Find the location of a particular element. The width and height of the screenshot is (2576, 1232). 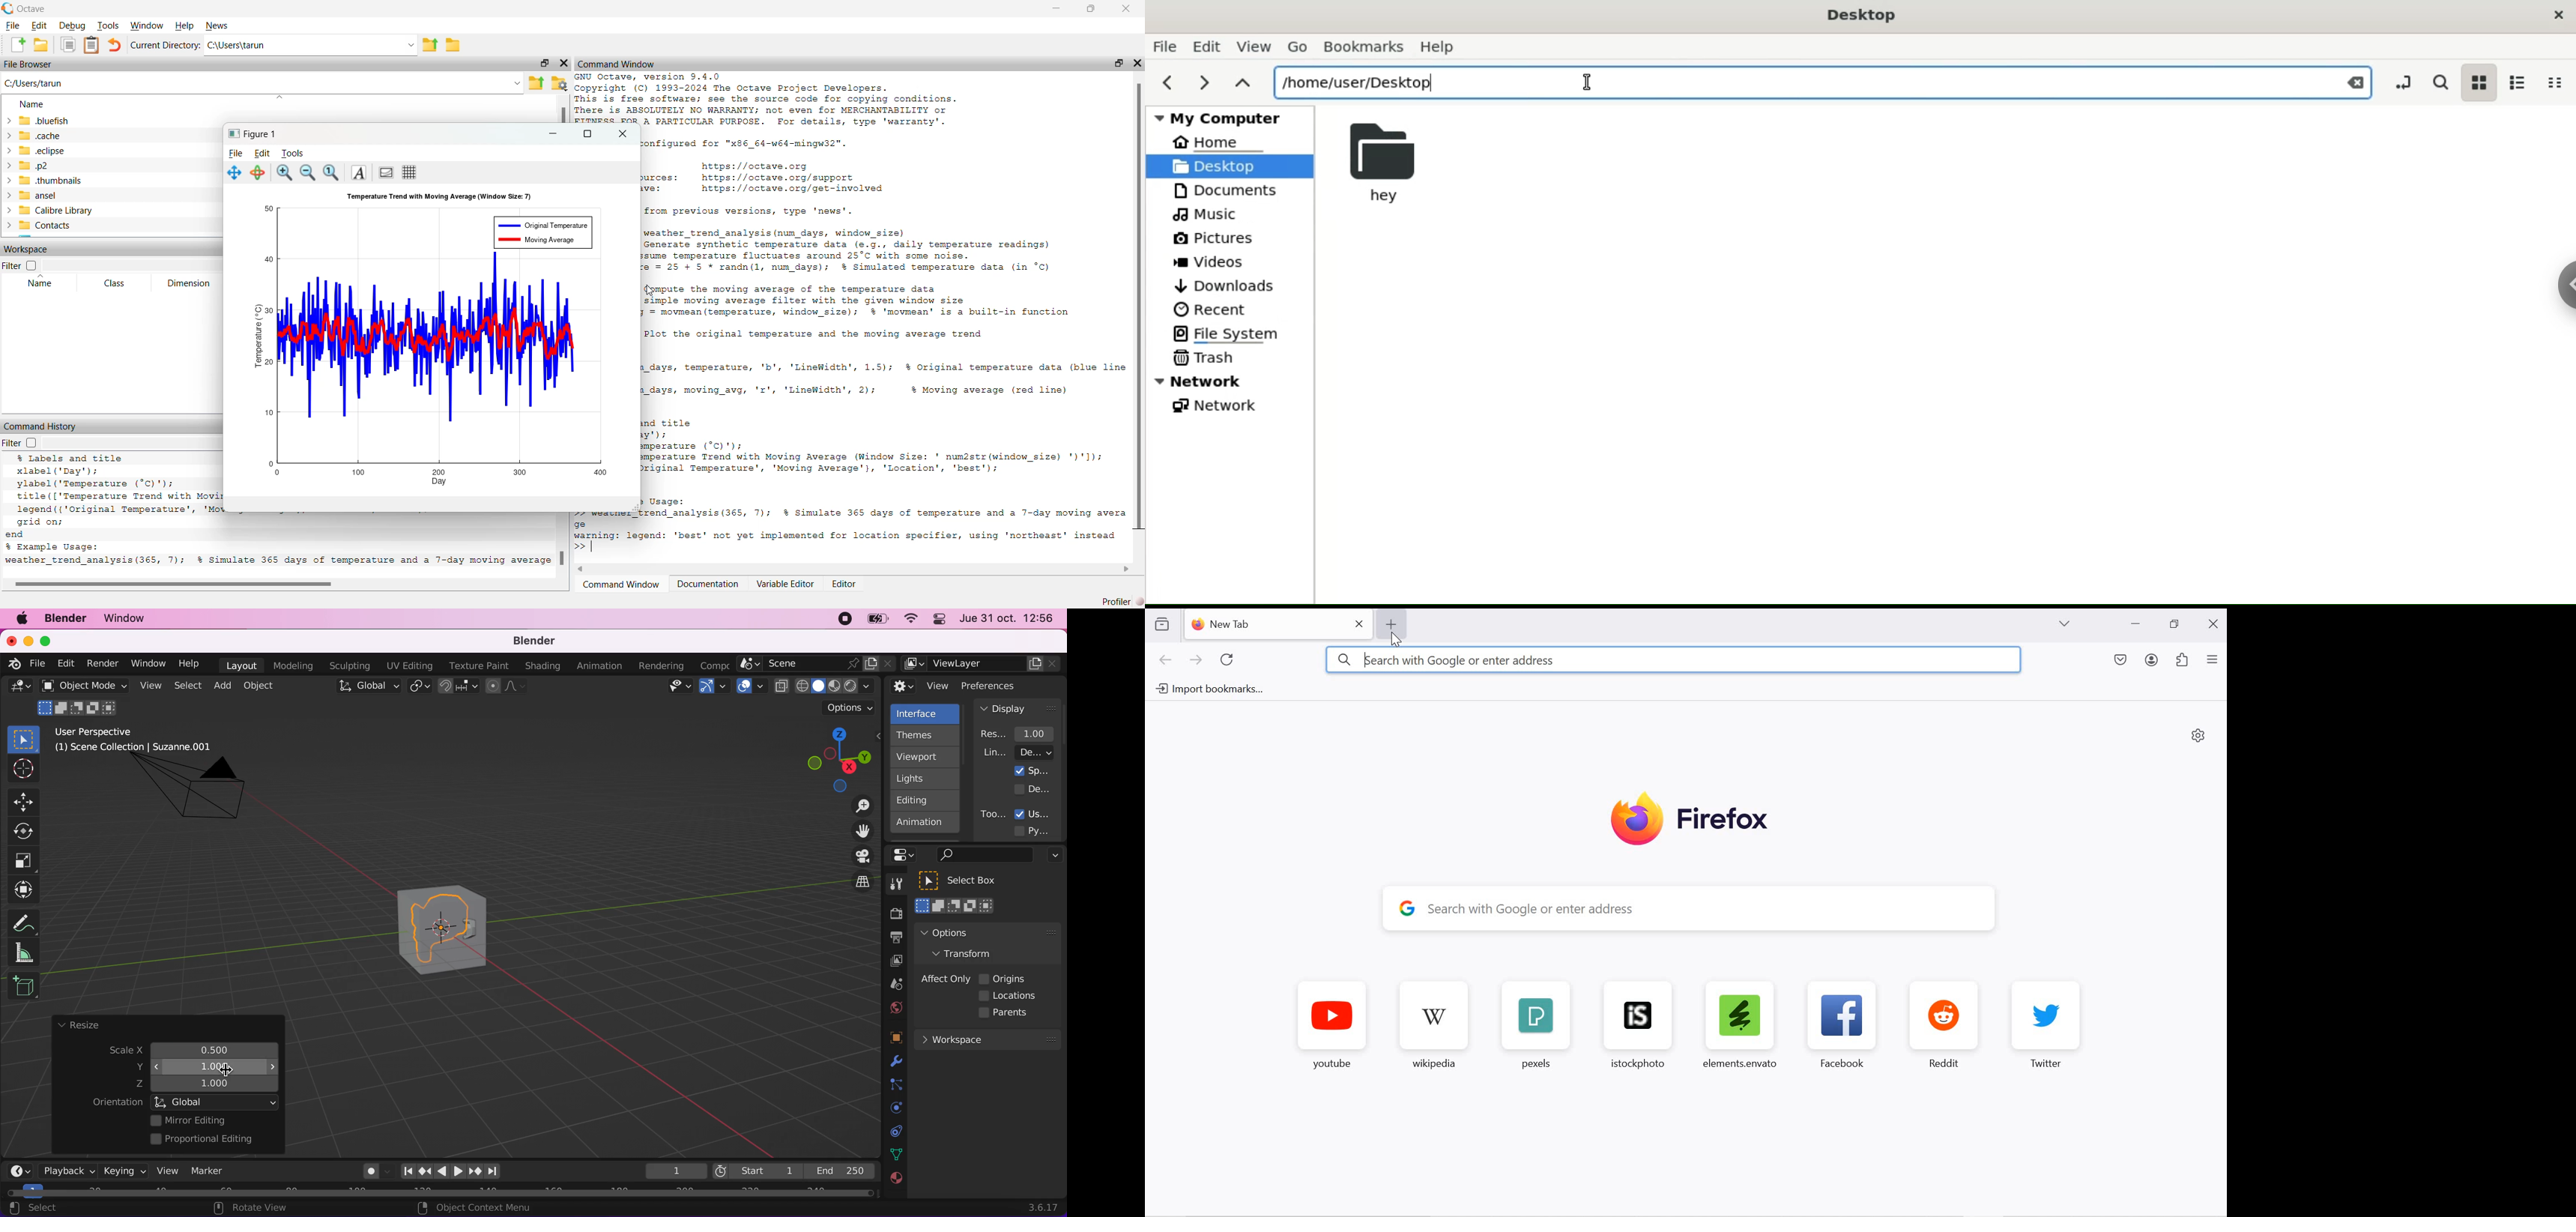

lights is located at coordinates (927, 779).